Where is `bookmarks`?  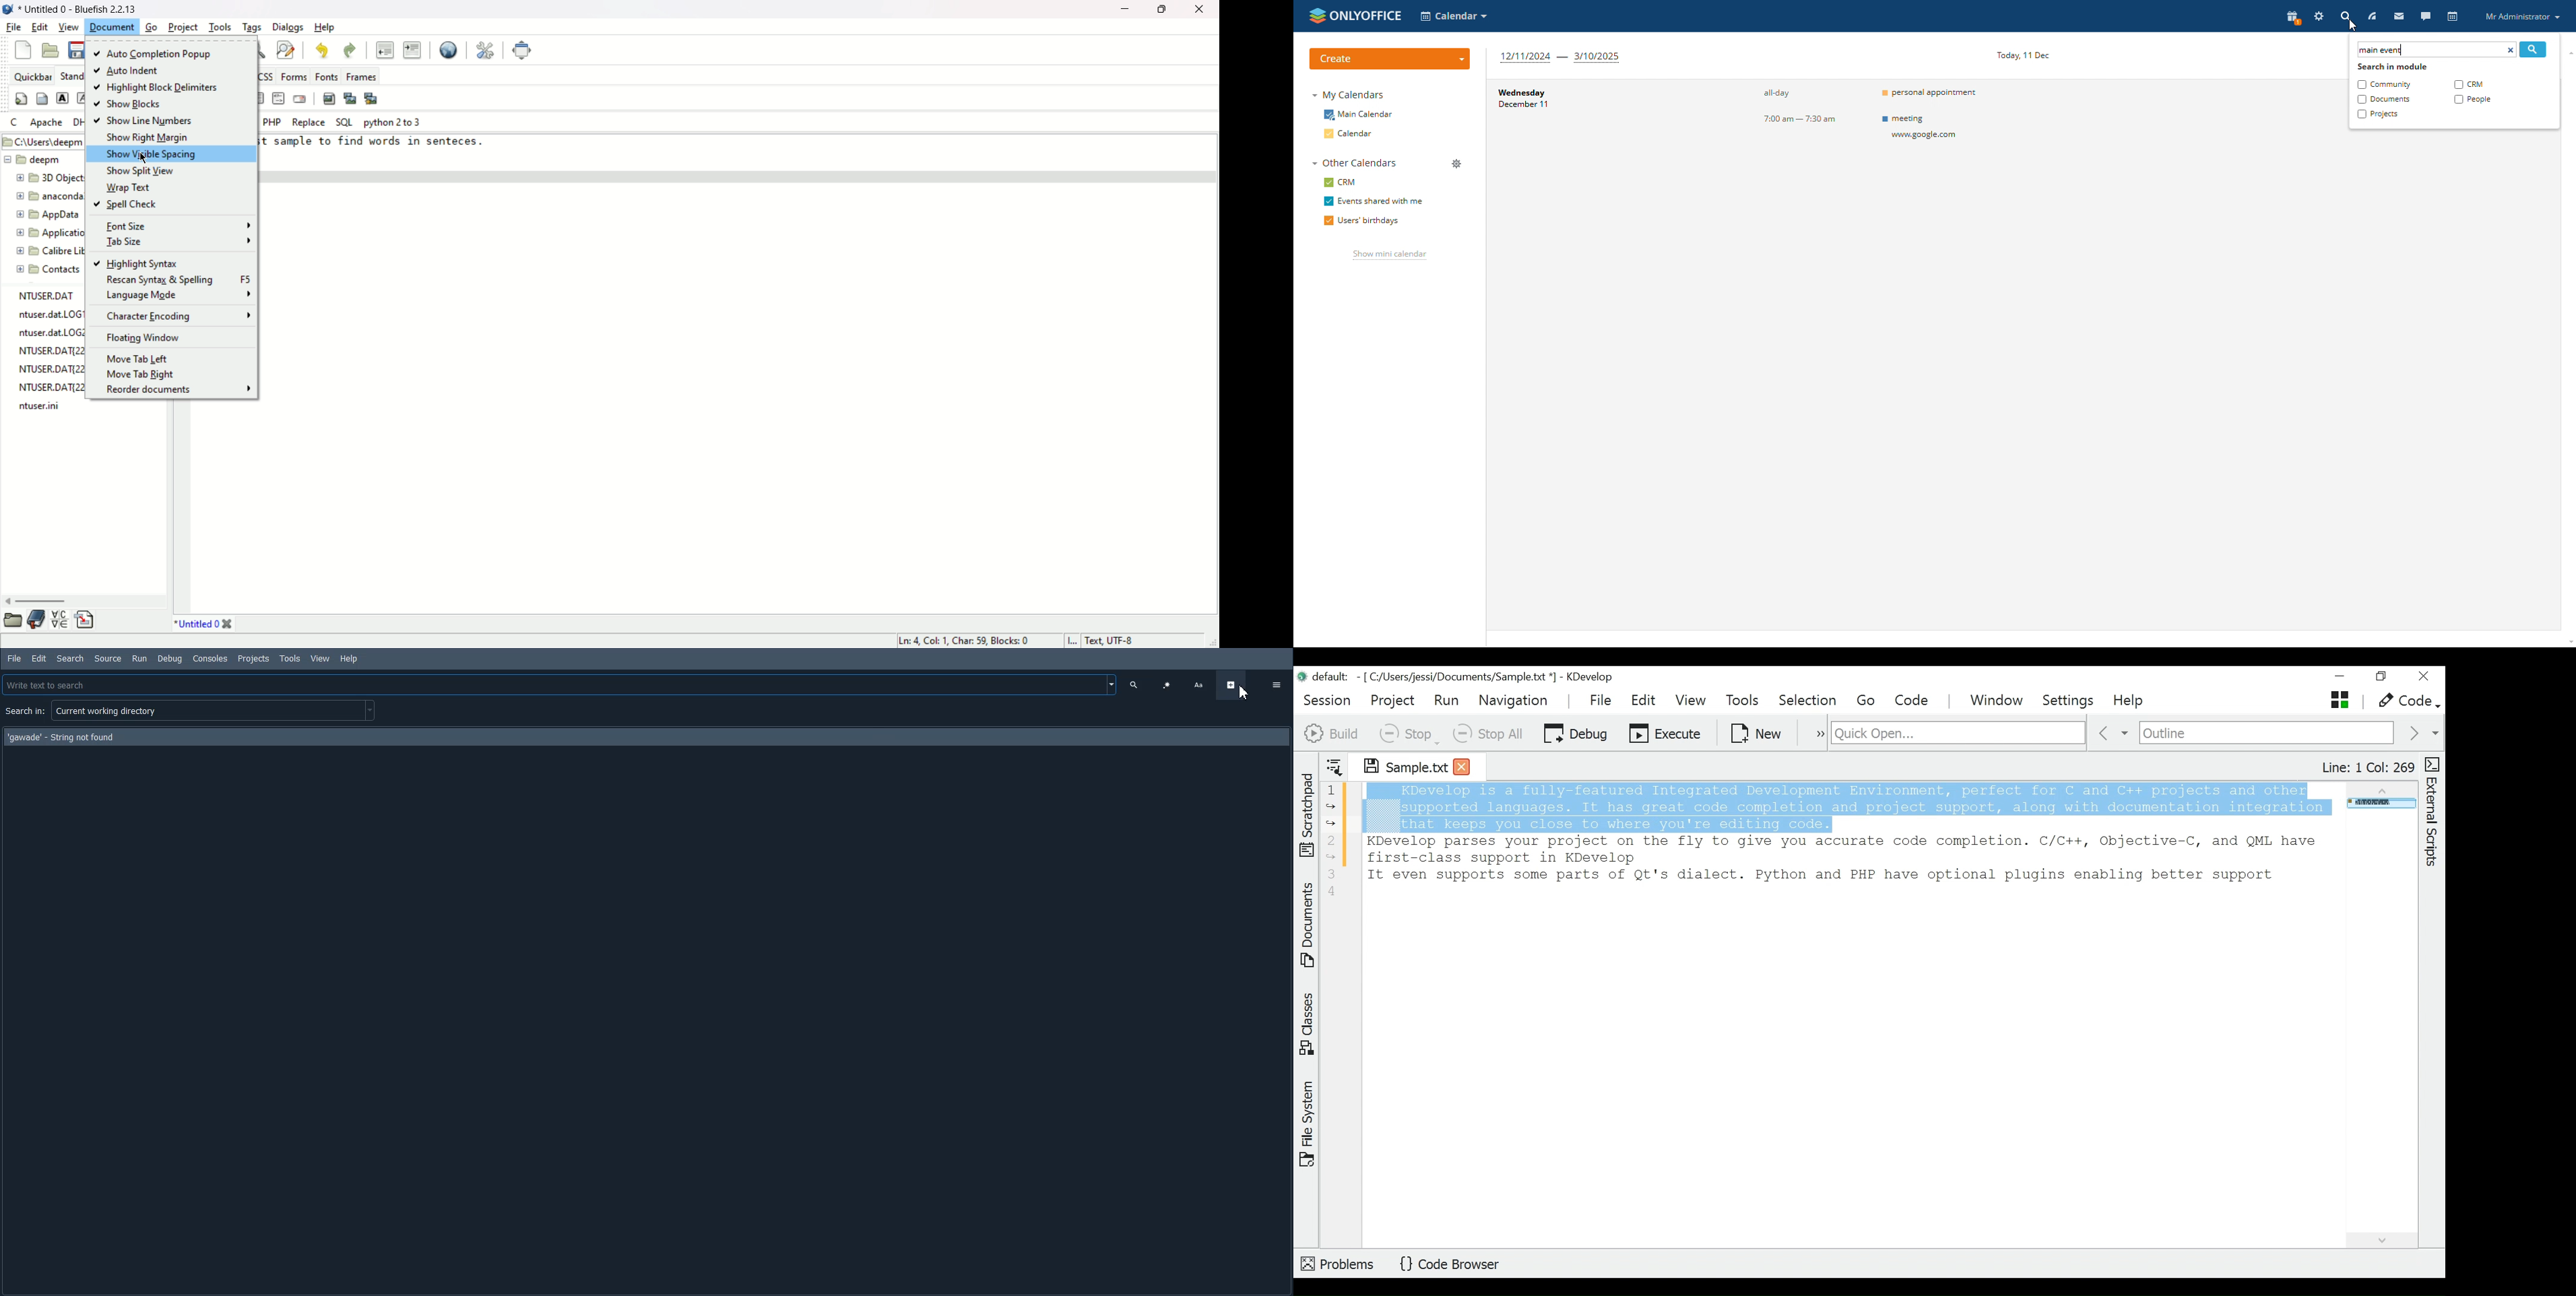 bookmarks is located at coordinates (36, 621).